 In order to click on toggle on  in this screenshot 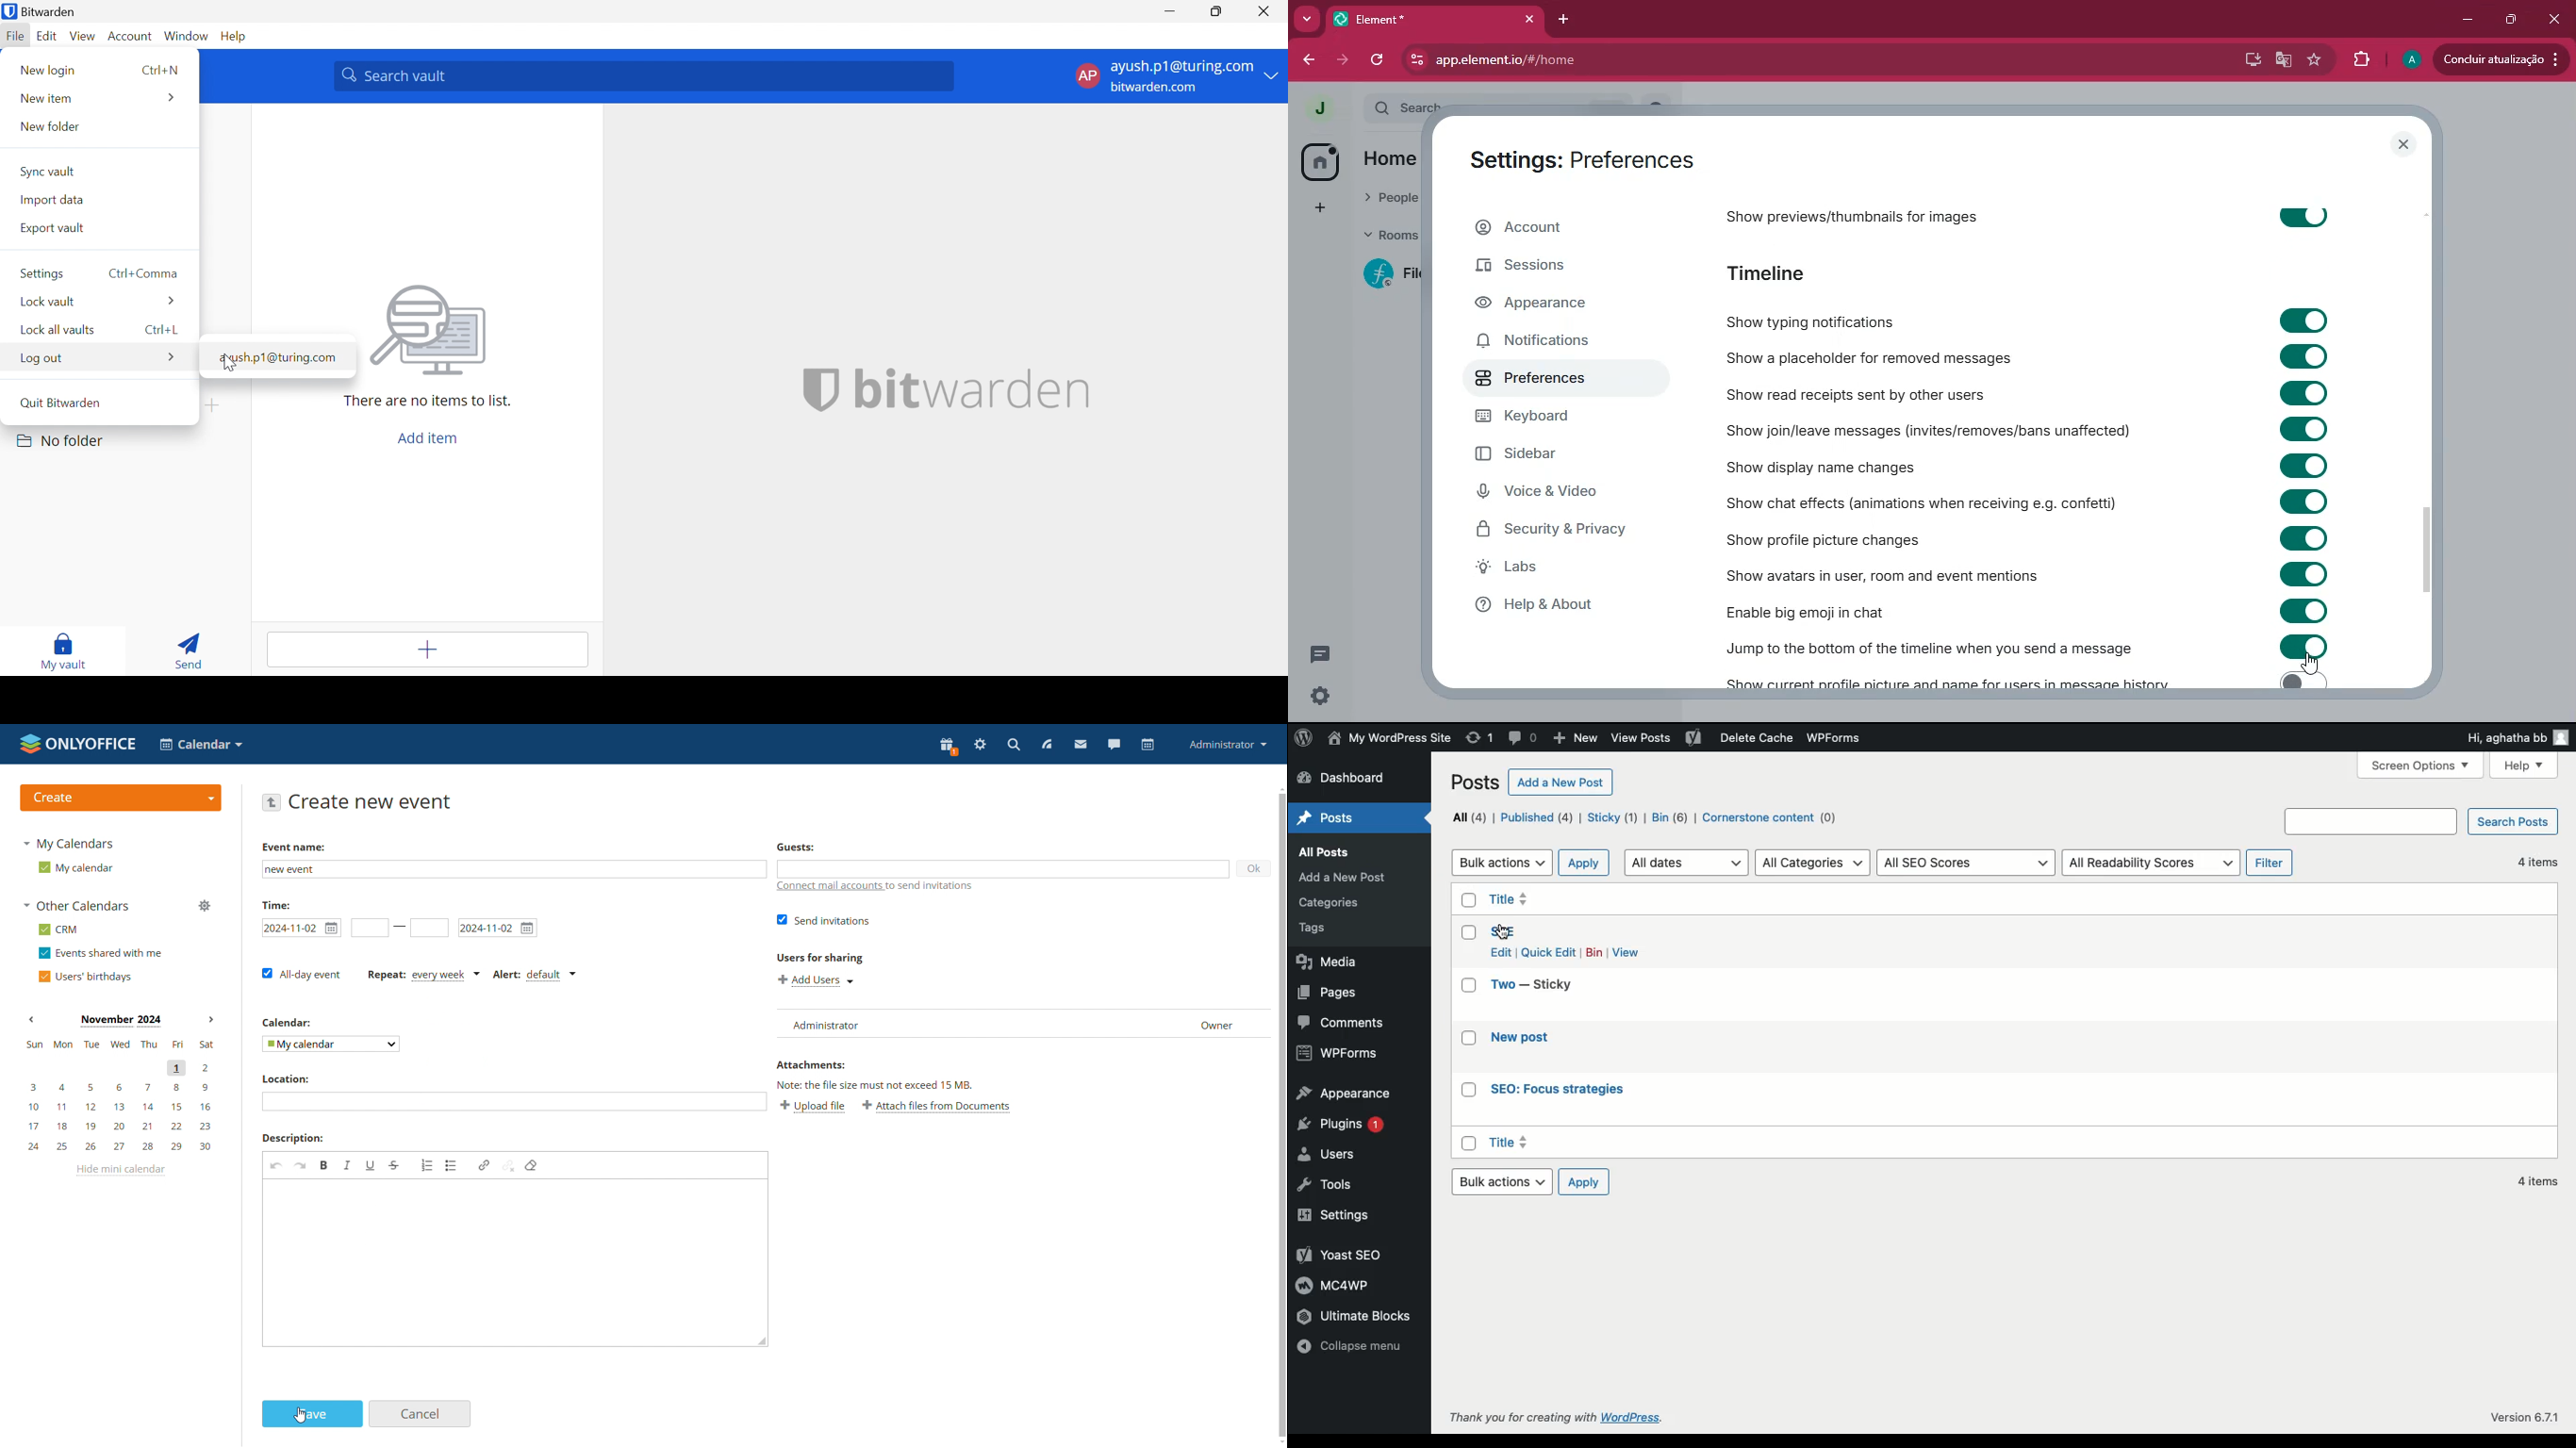, I will do `click(2305, 502)`.